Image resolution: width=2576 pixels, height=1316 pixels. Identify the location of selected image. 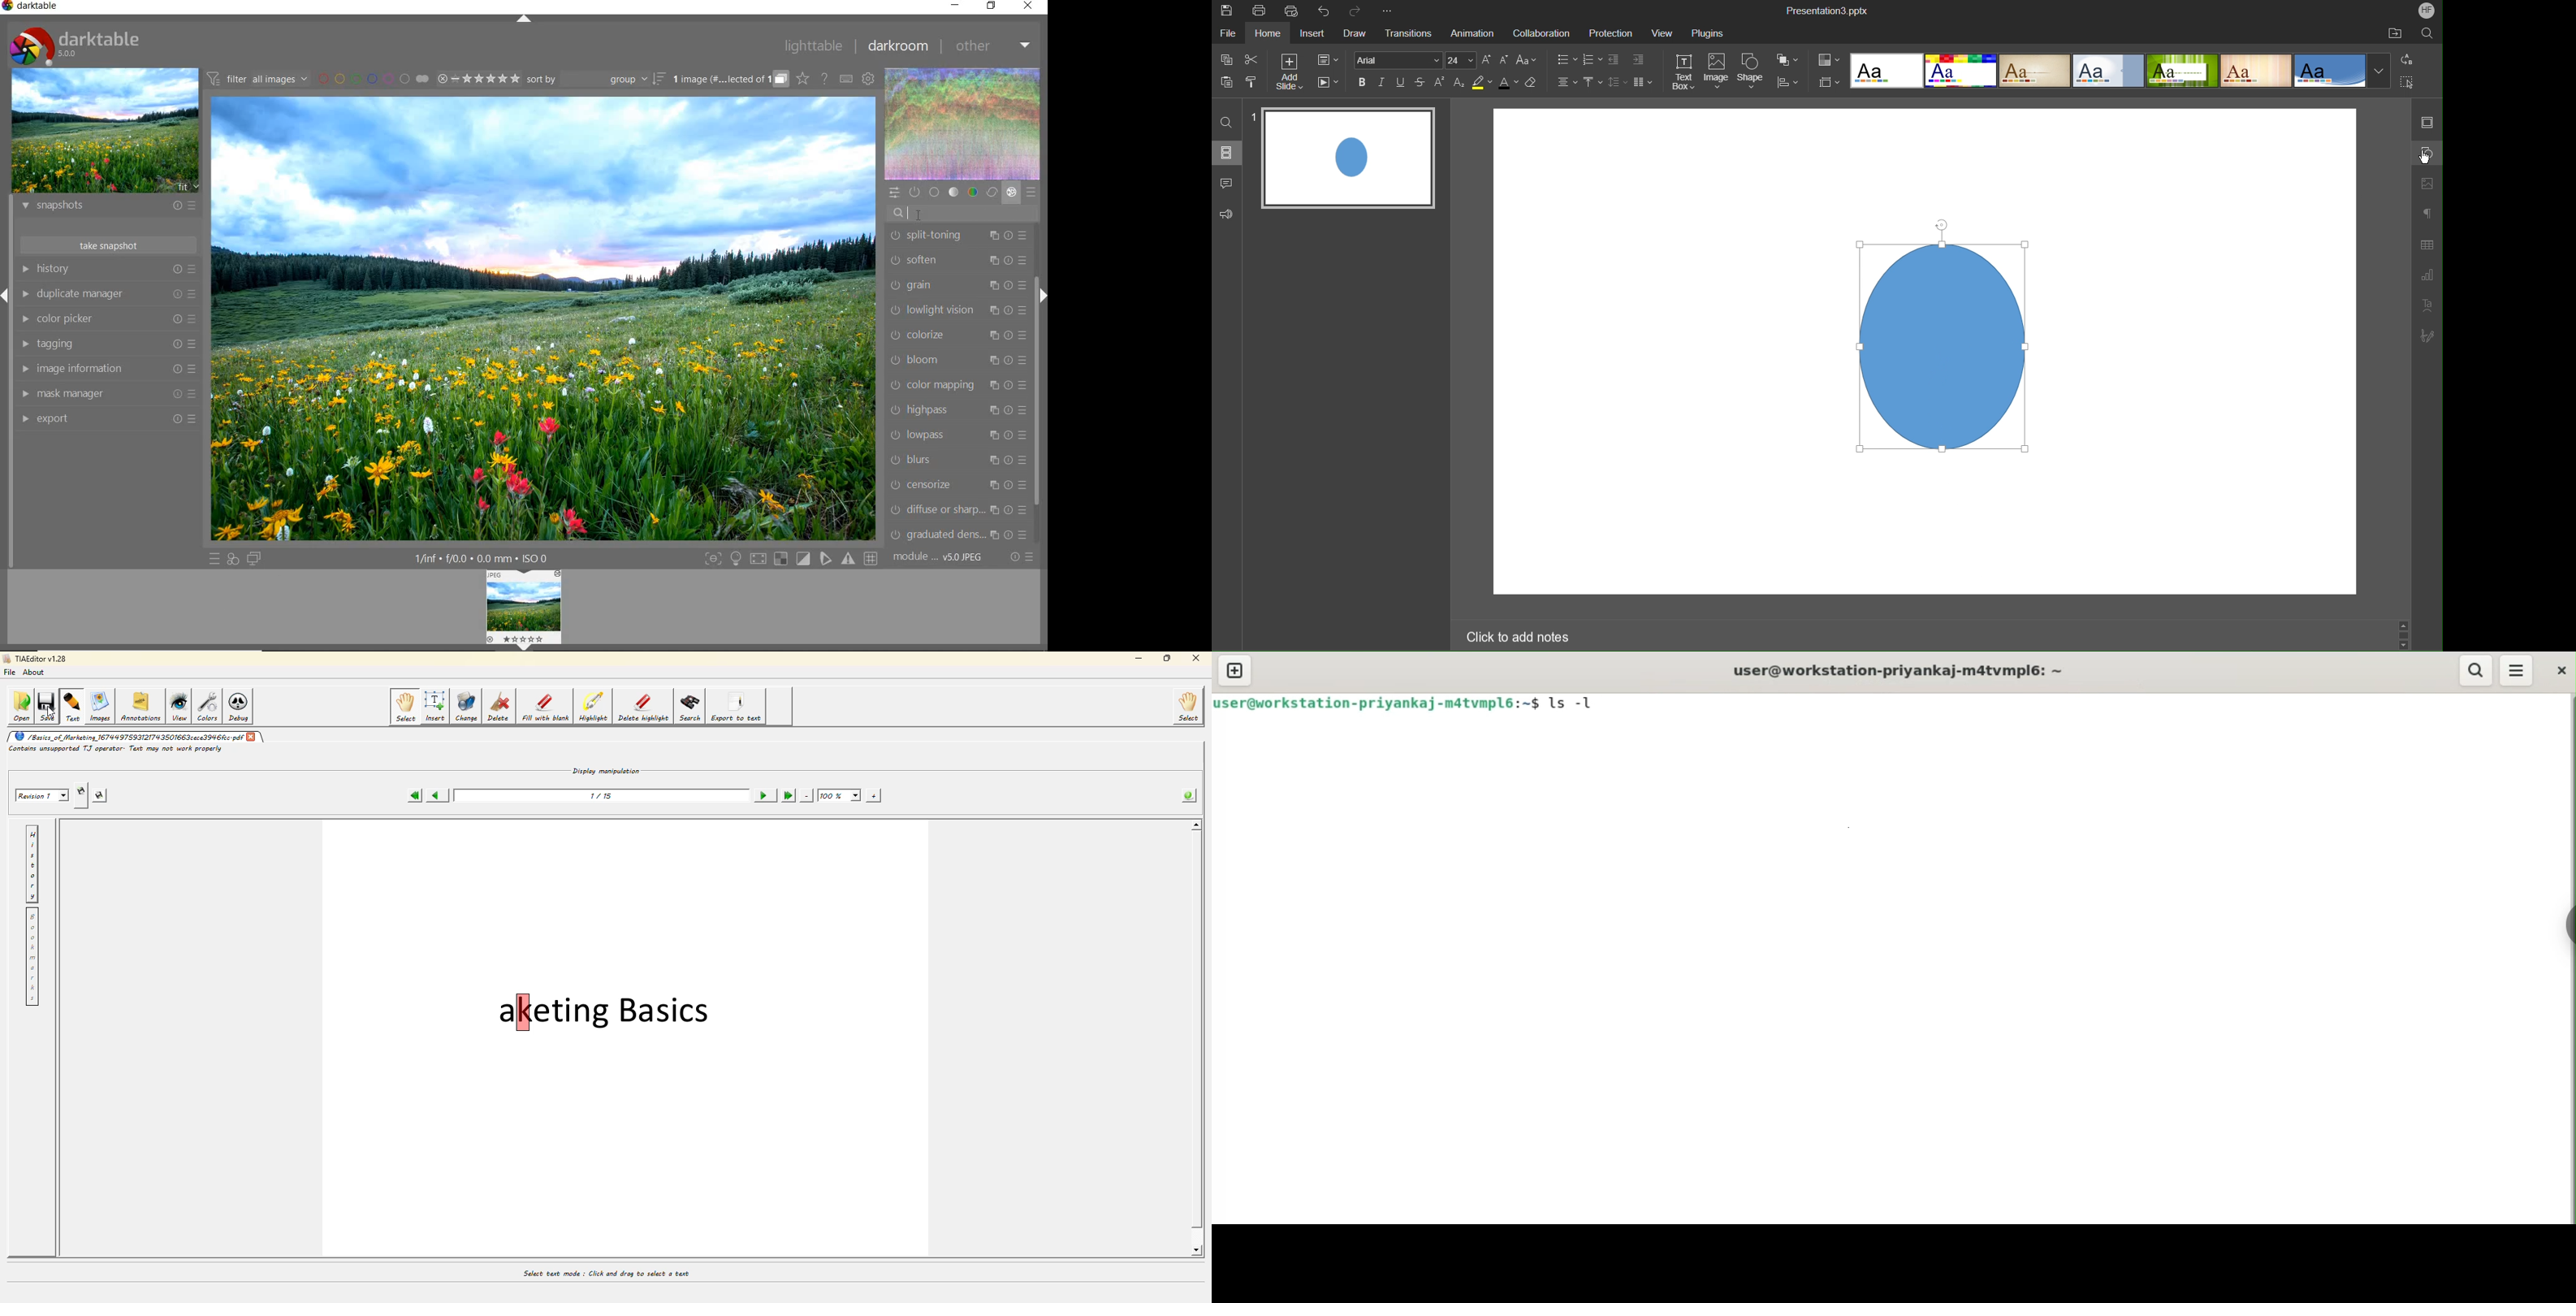
(545, 318).